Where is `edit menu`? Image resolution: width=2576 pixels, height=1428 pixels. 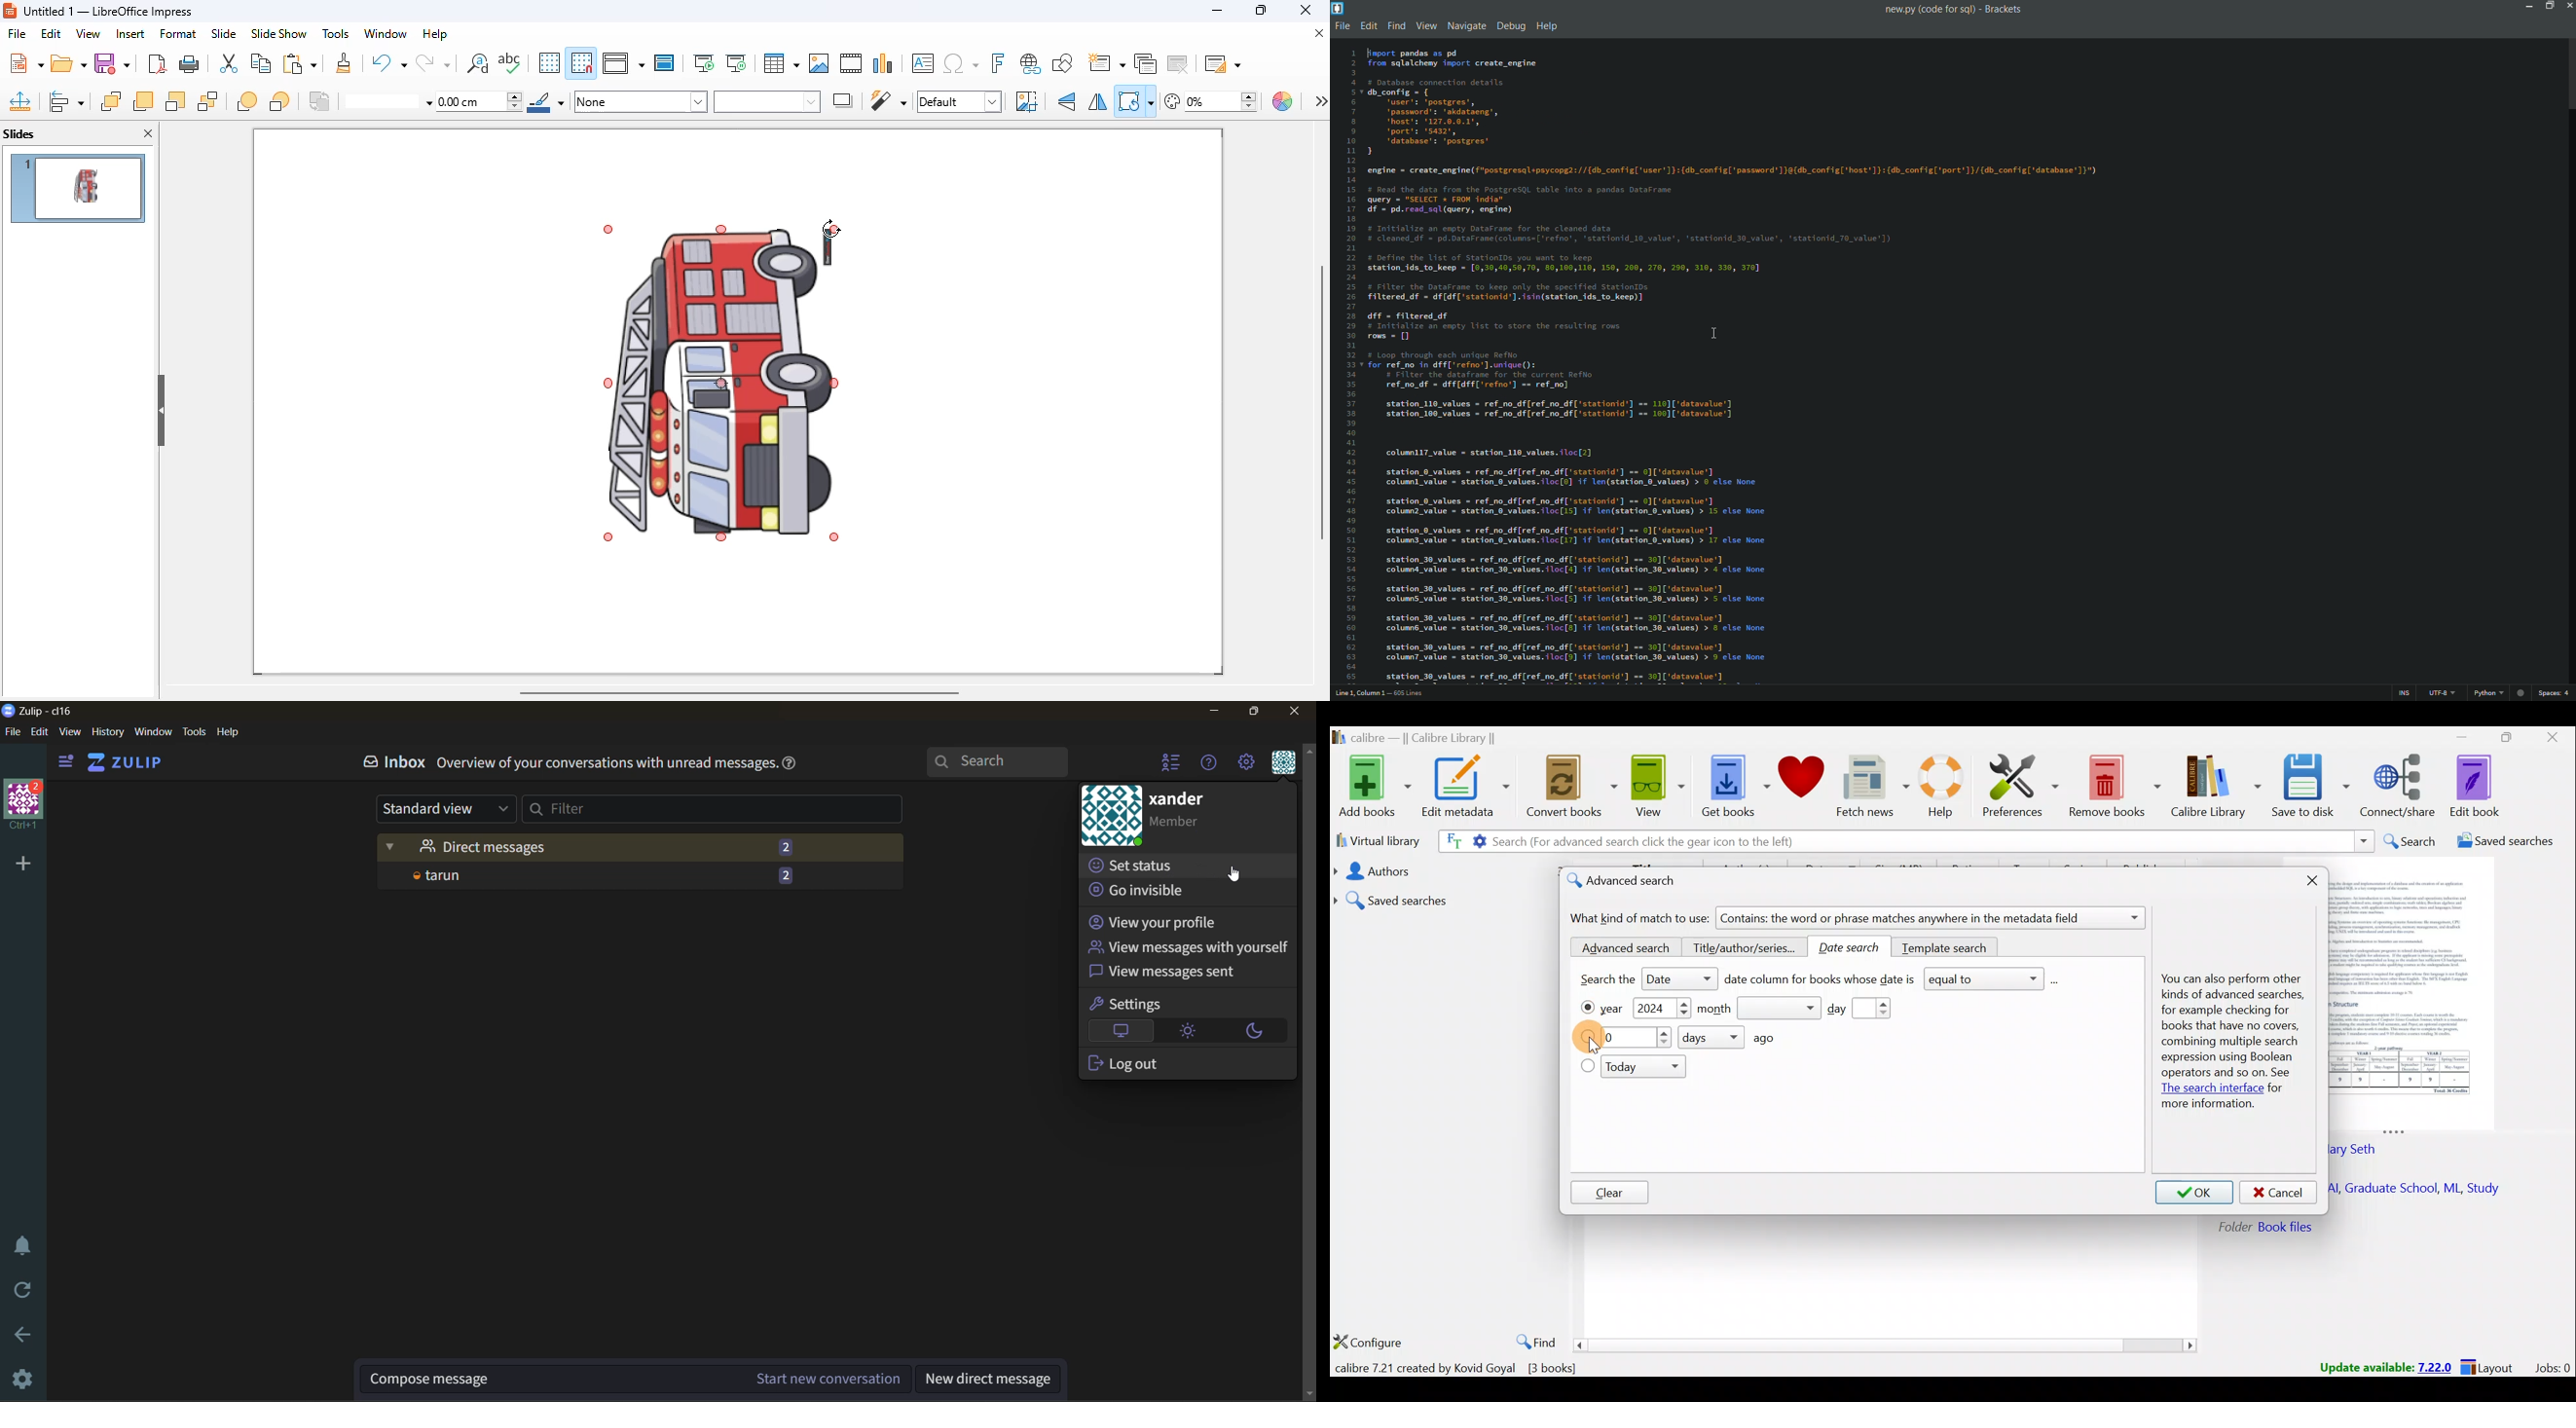
edit menu is located at coordinates (1368, 25).